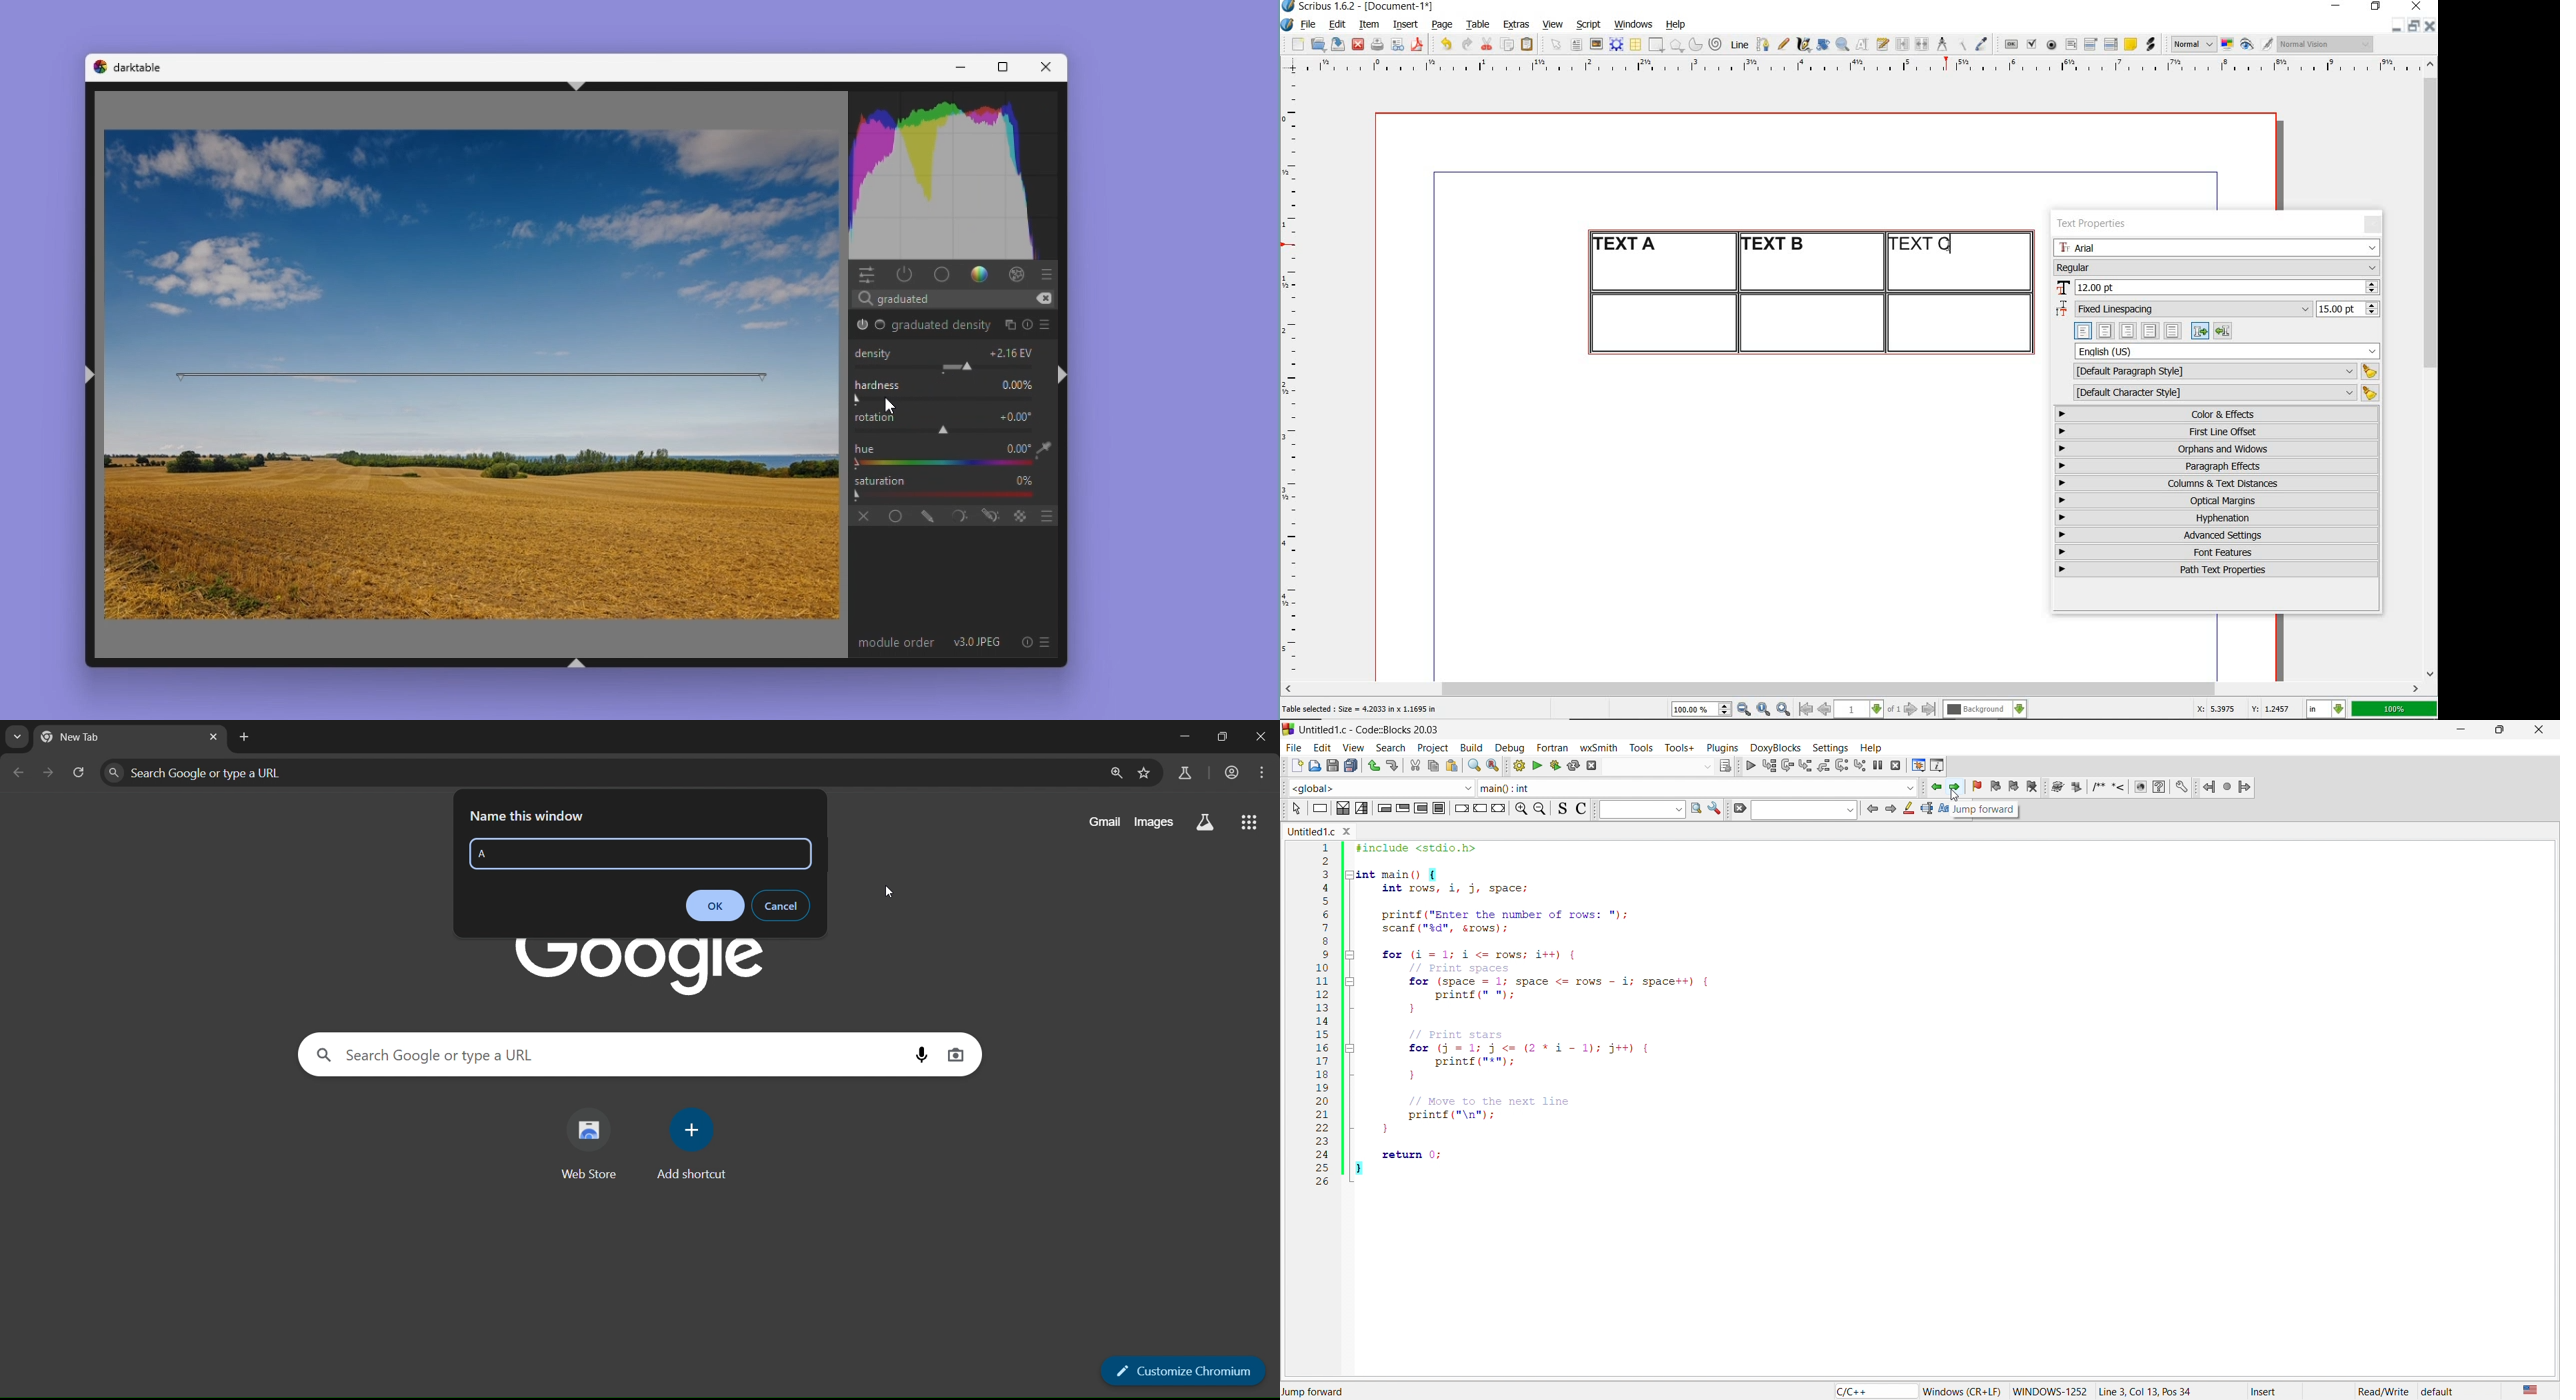  What do you see at coordinates (2338, 7) in the screenshot?
I see `minimize` at bounding box center [2338, 7].